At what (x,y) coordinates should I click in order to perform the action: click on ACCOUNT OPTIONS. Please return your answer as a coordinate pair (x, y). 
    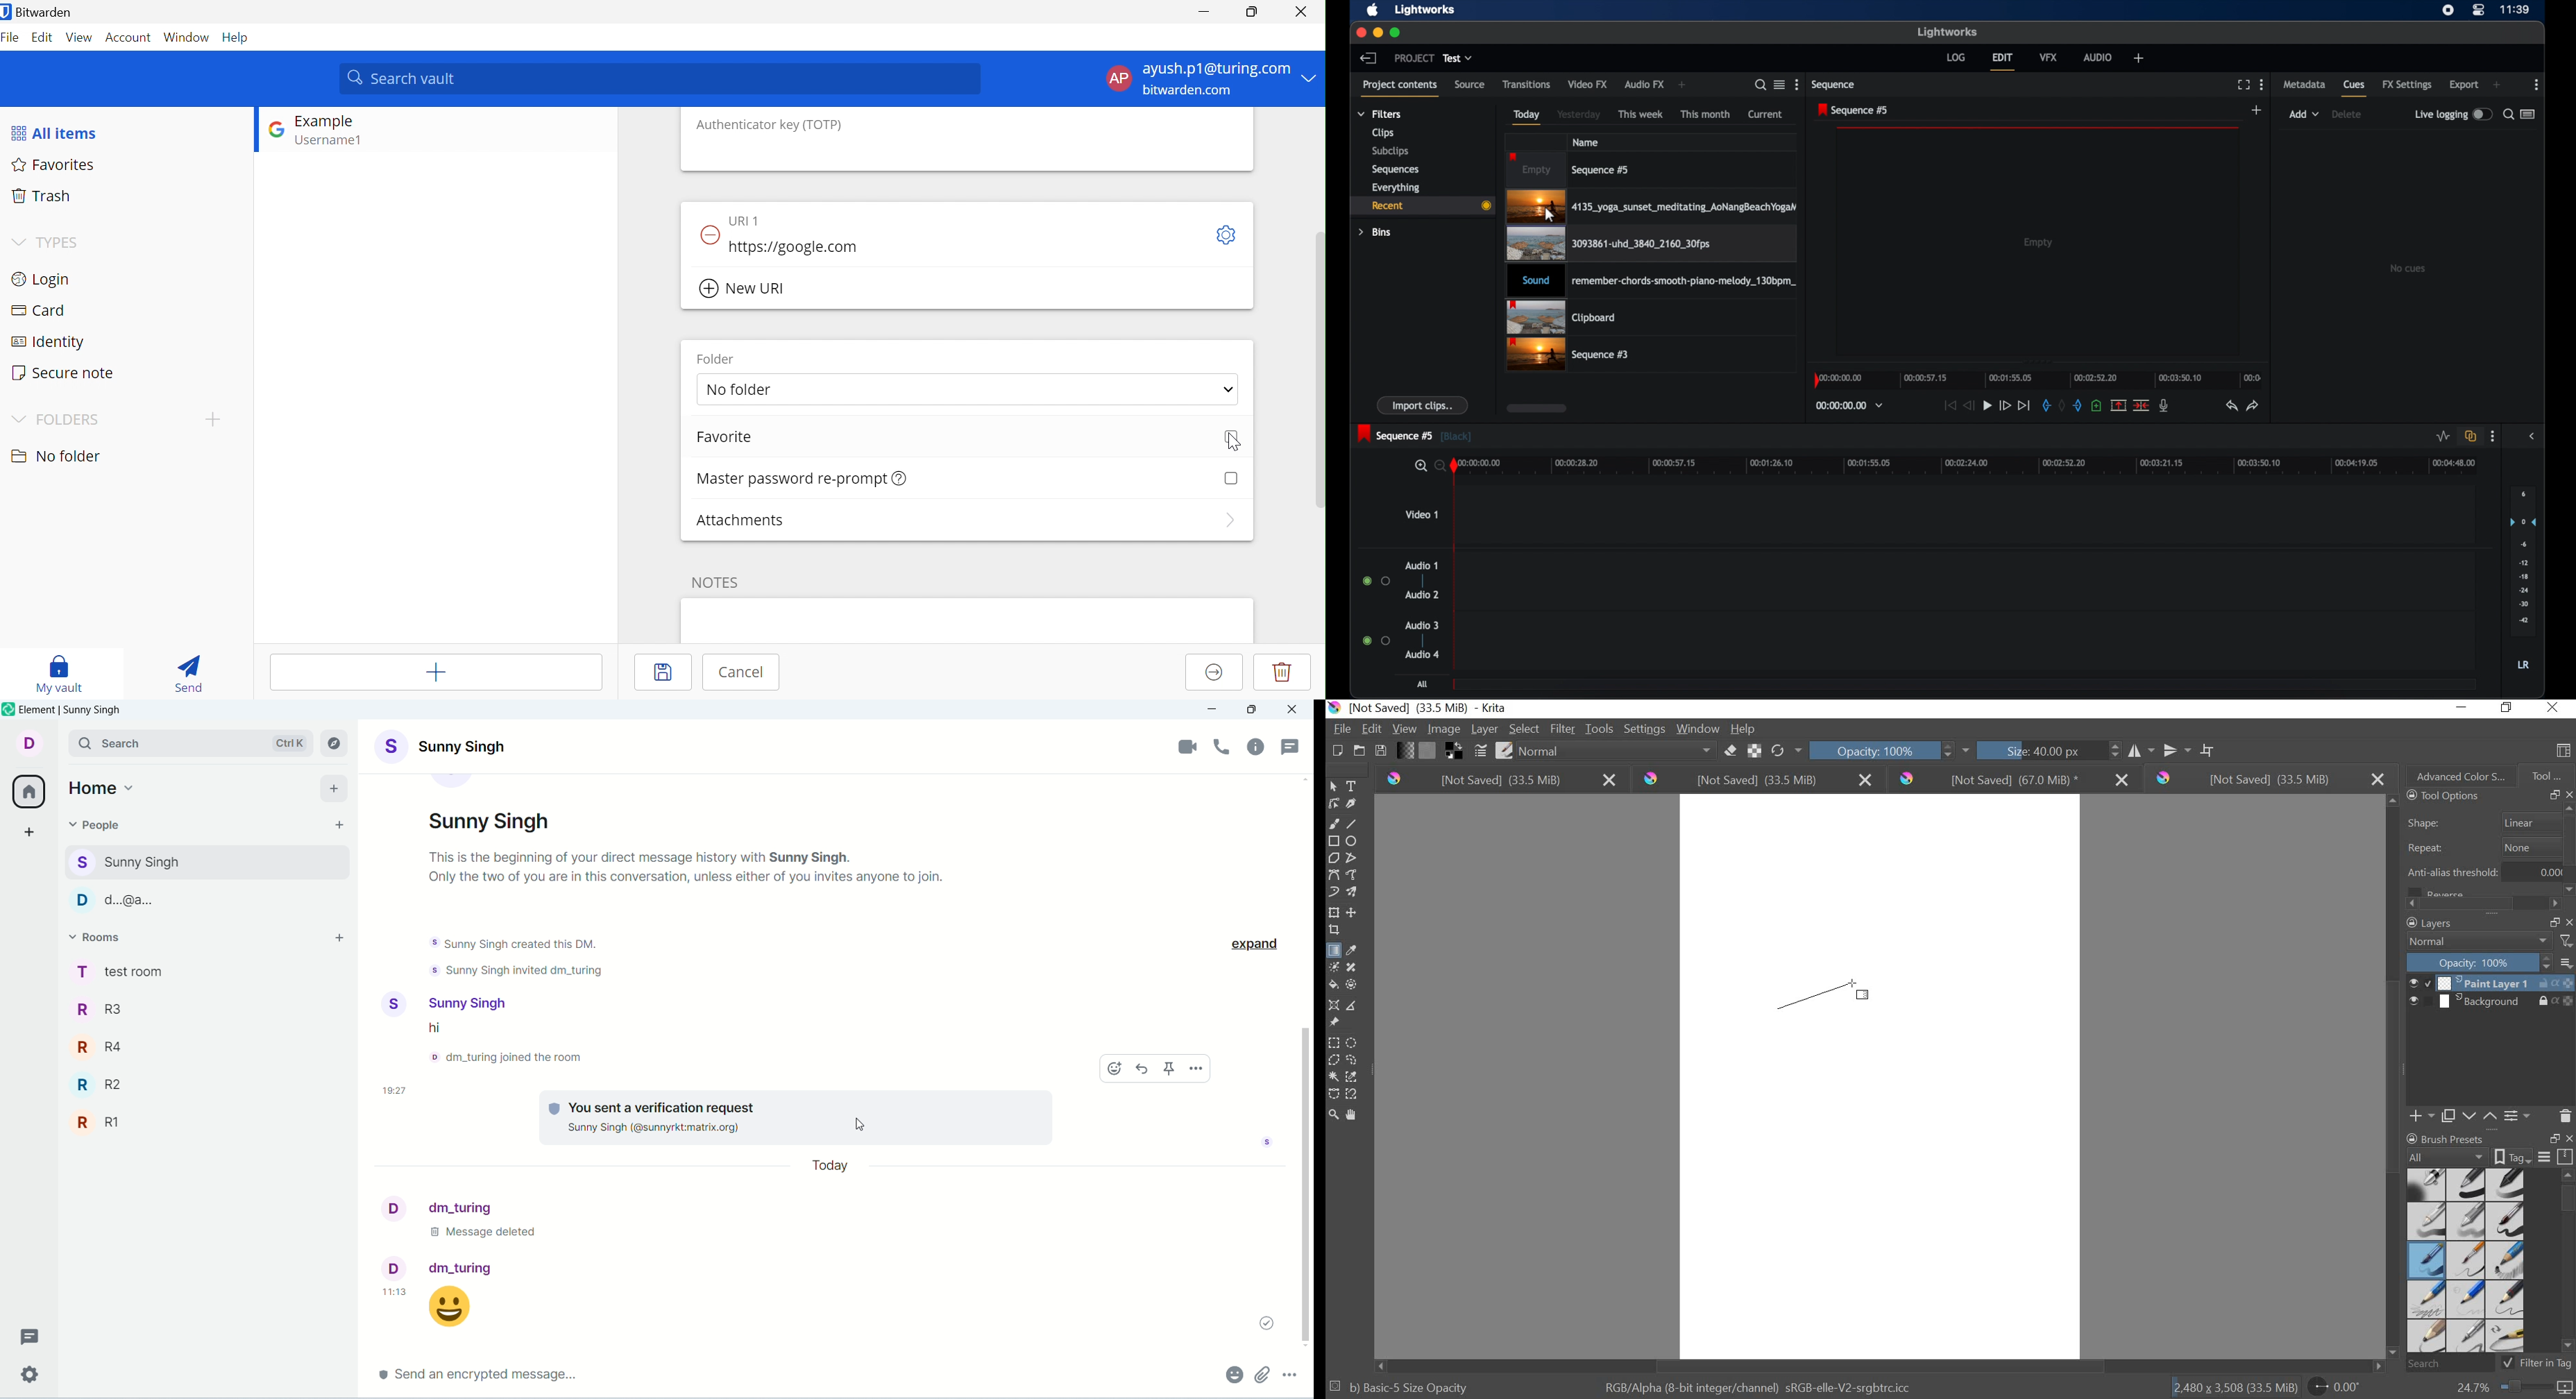
    Looking at the image, I should click on (1200, 79).